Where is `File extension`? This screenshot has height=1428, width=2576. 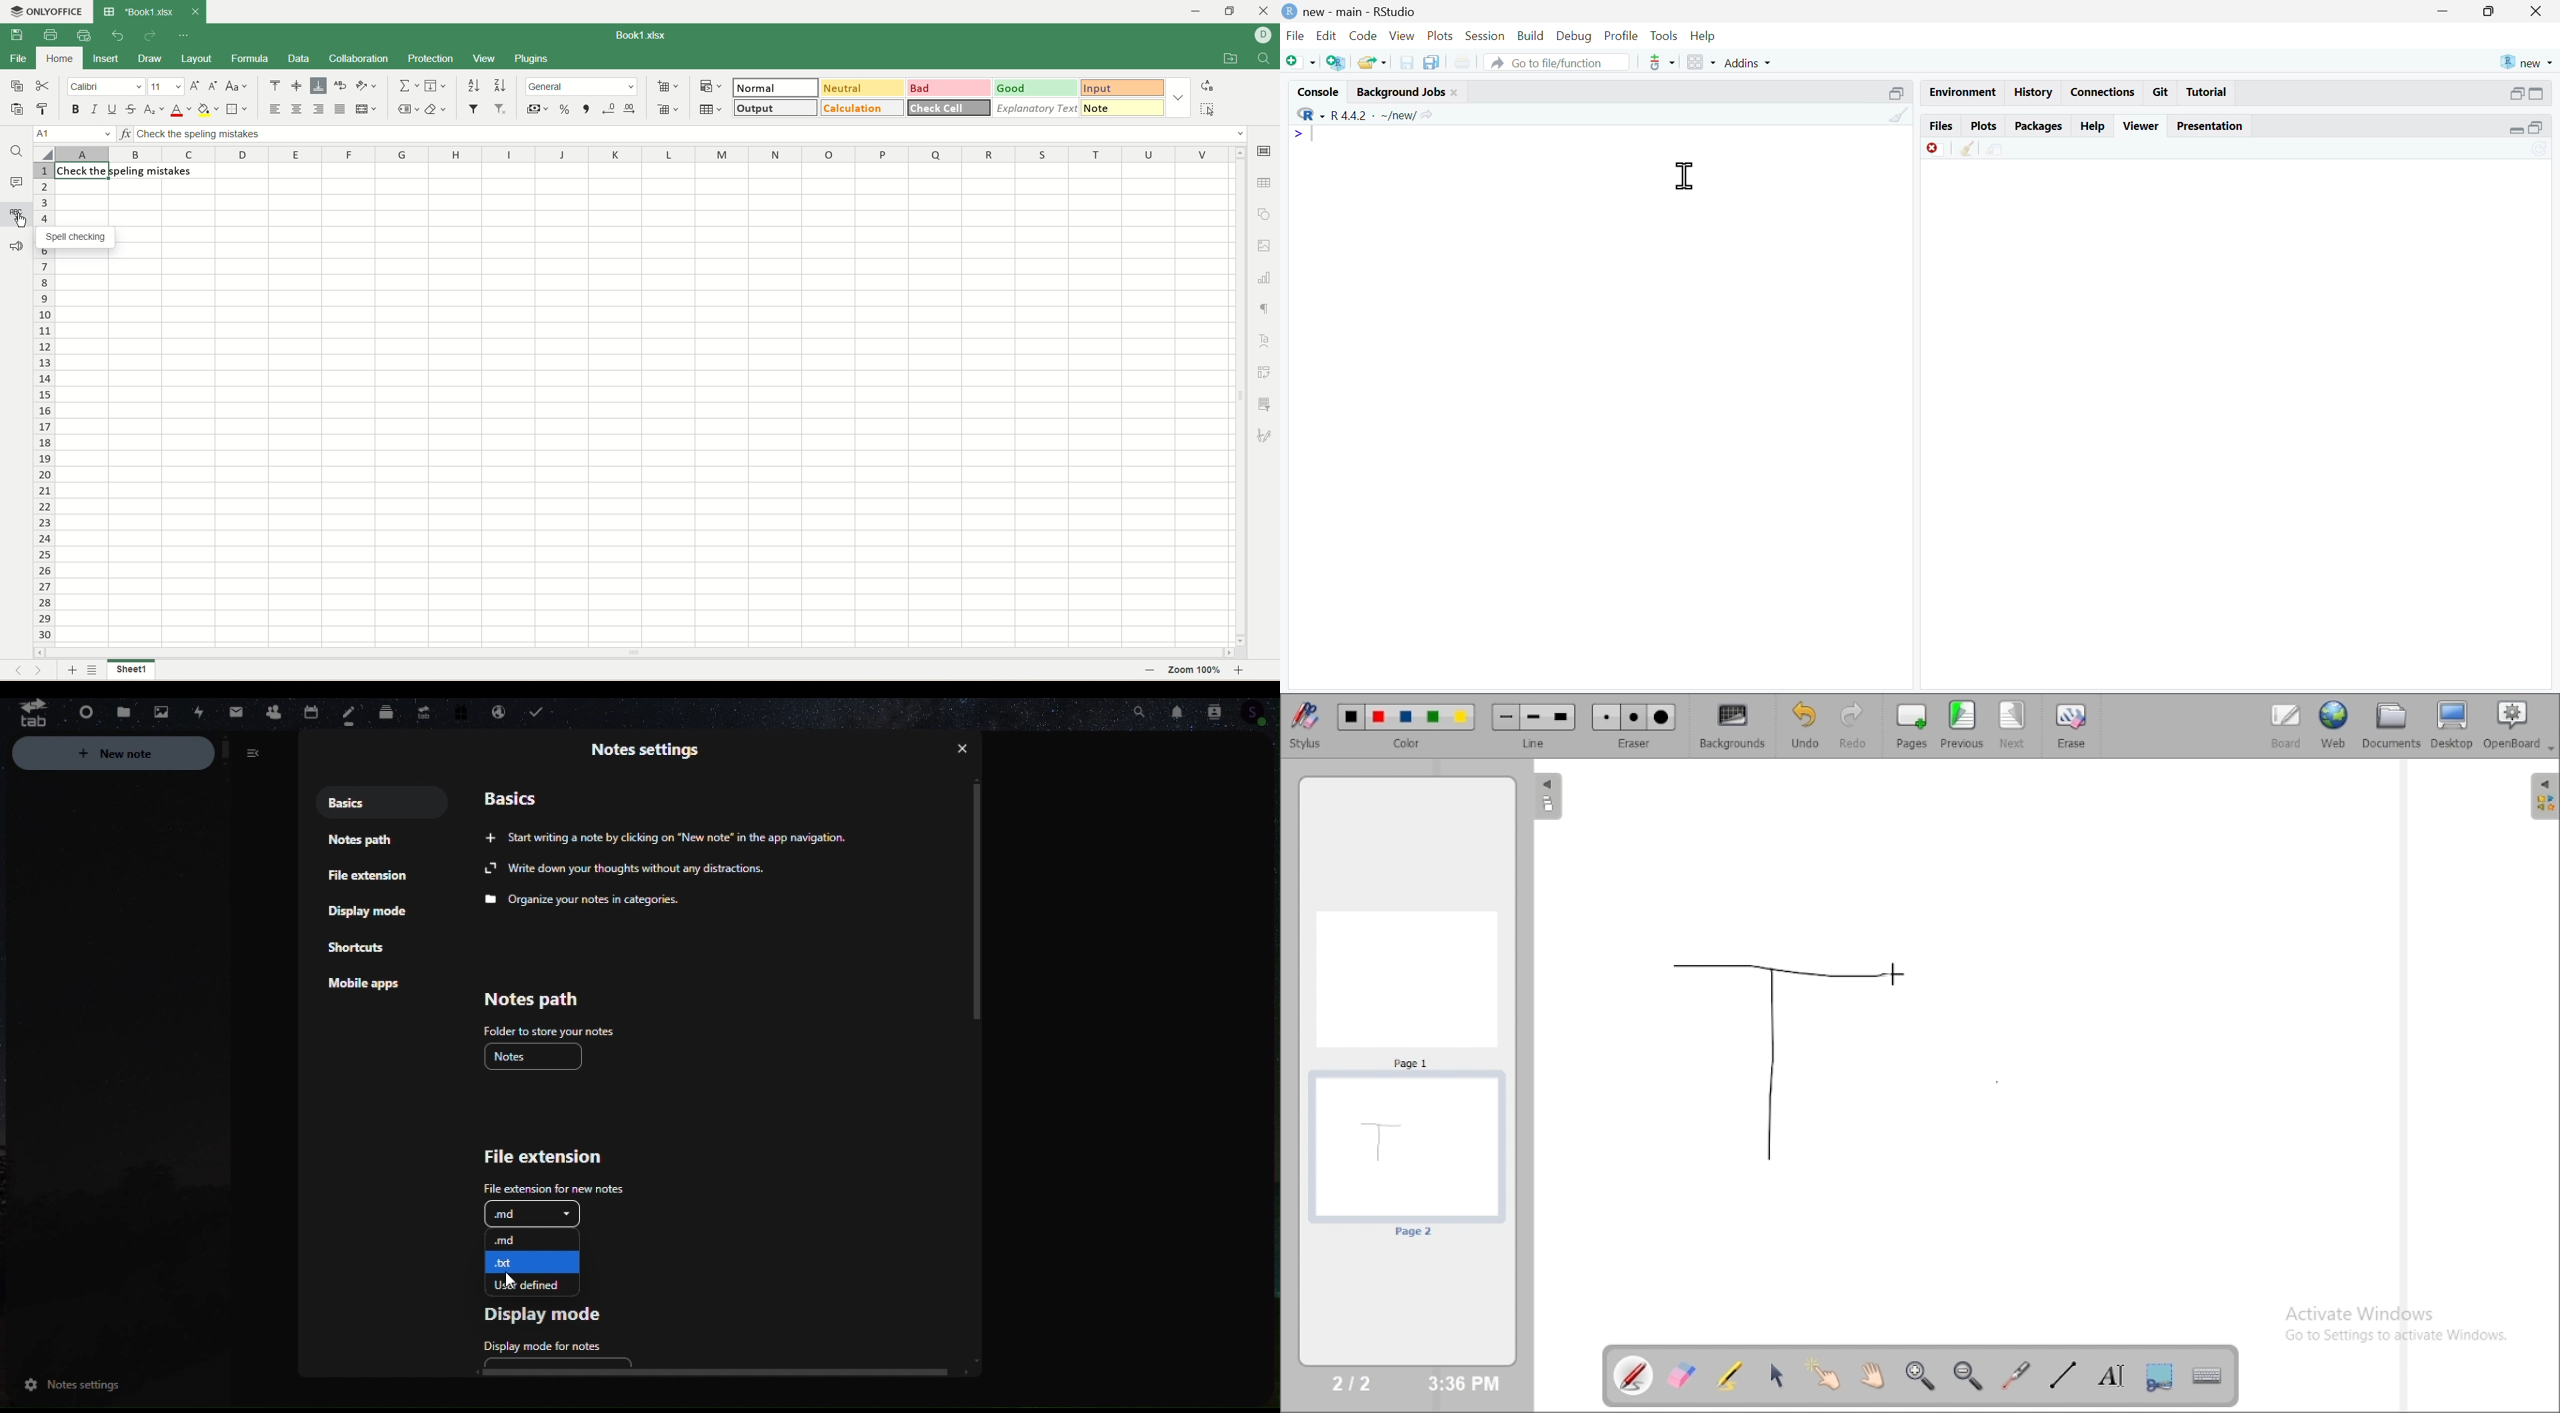
File extension is located at coordinates (370, 879).